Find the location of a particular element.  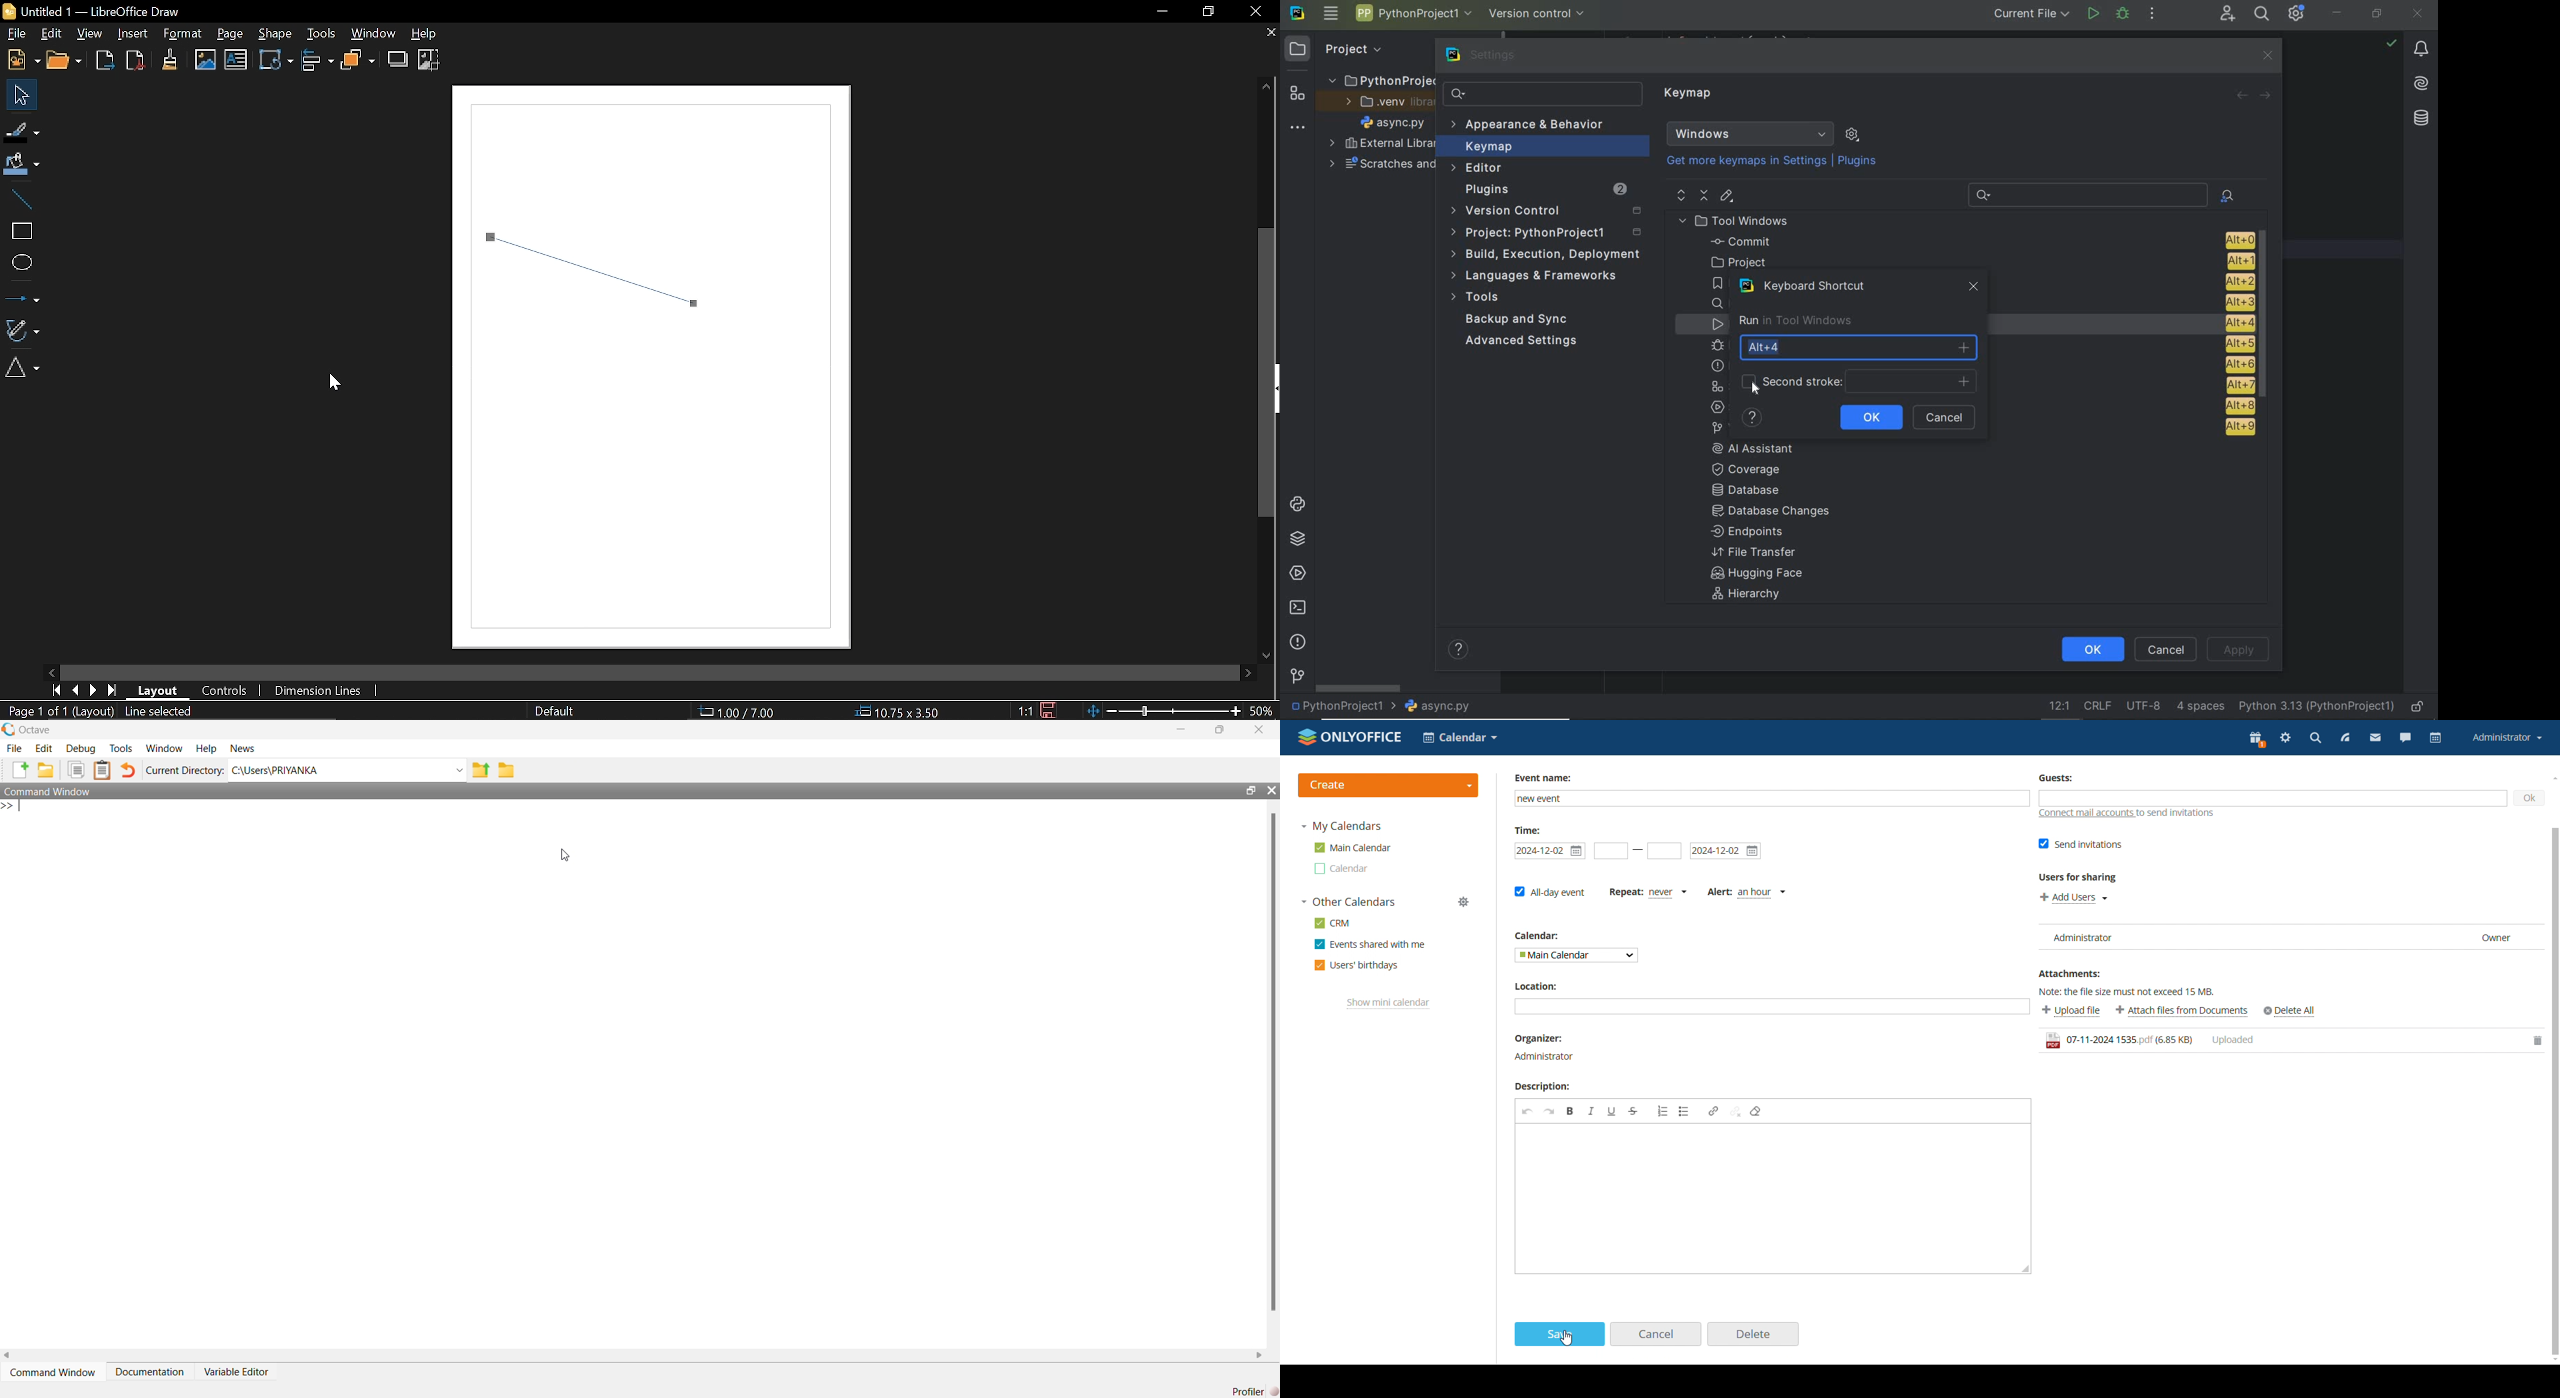

Duplicate is located at coordinates (76, 770).